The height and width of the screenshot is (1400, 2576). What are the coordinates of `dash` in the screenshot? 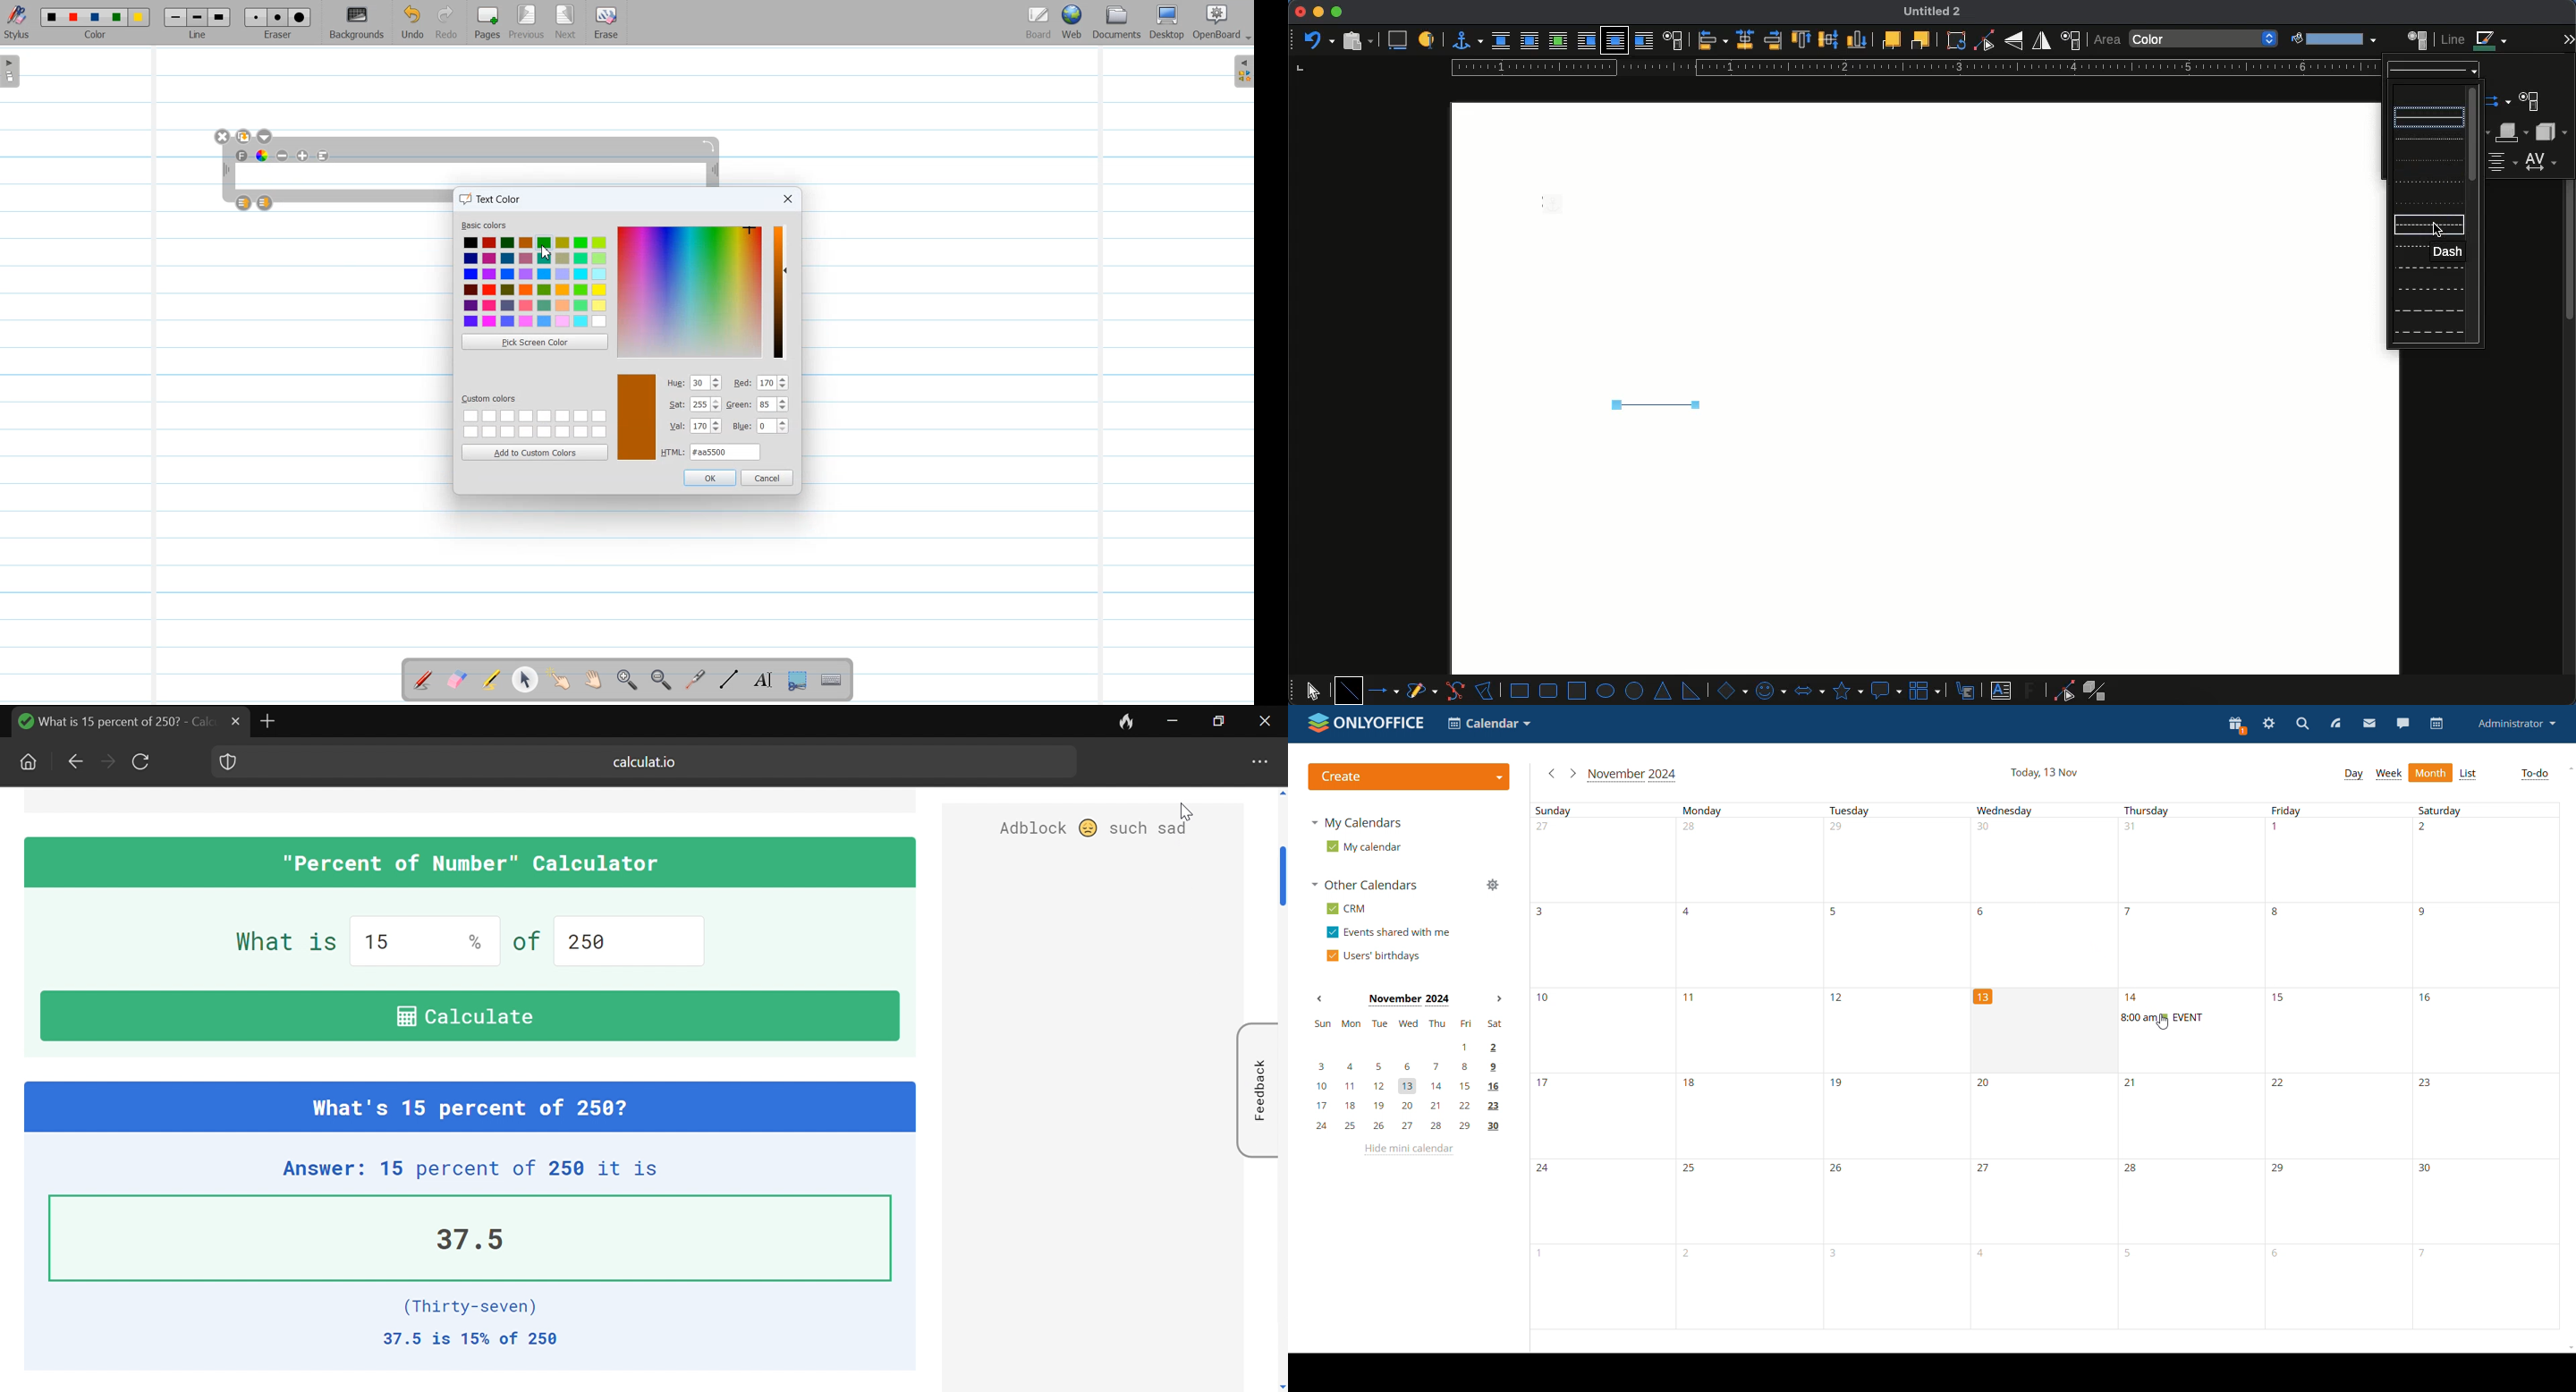 It's located at (2448, 251).